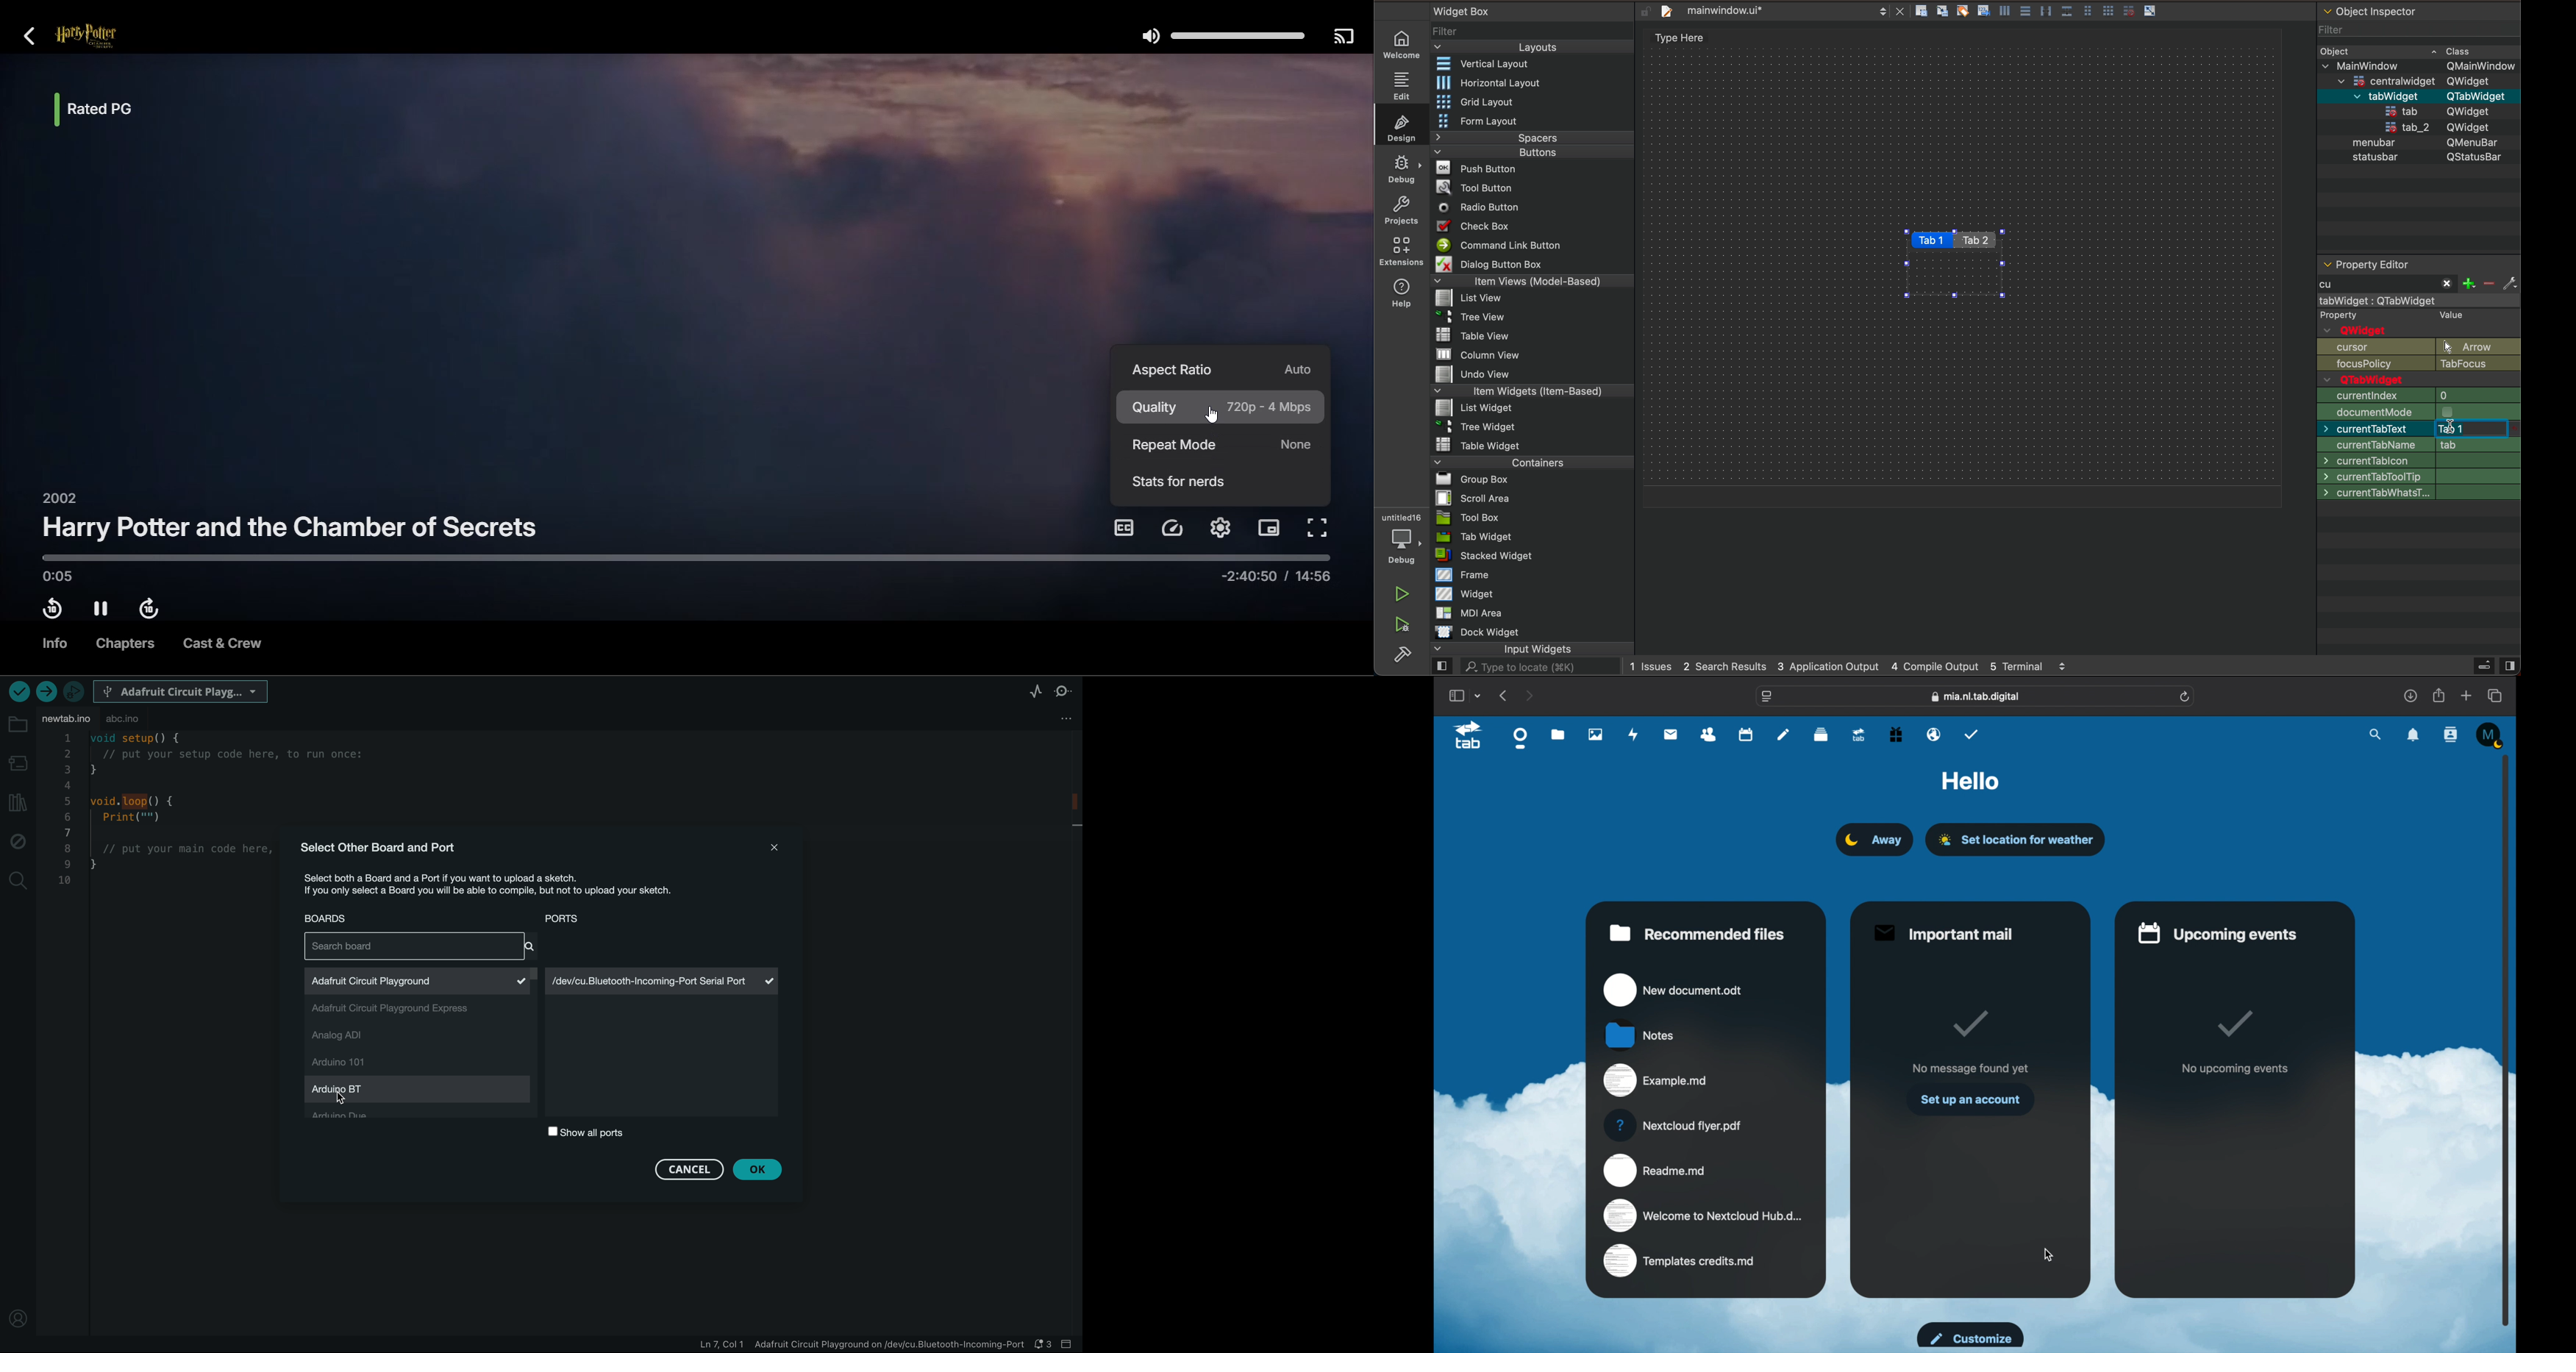  I want to click on set status, so click(1873, 840).